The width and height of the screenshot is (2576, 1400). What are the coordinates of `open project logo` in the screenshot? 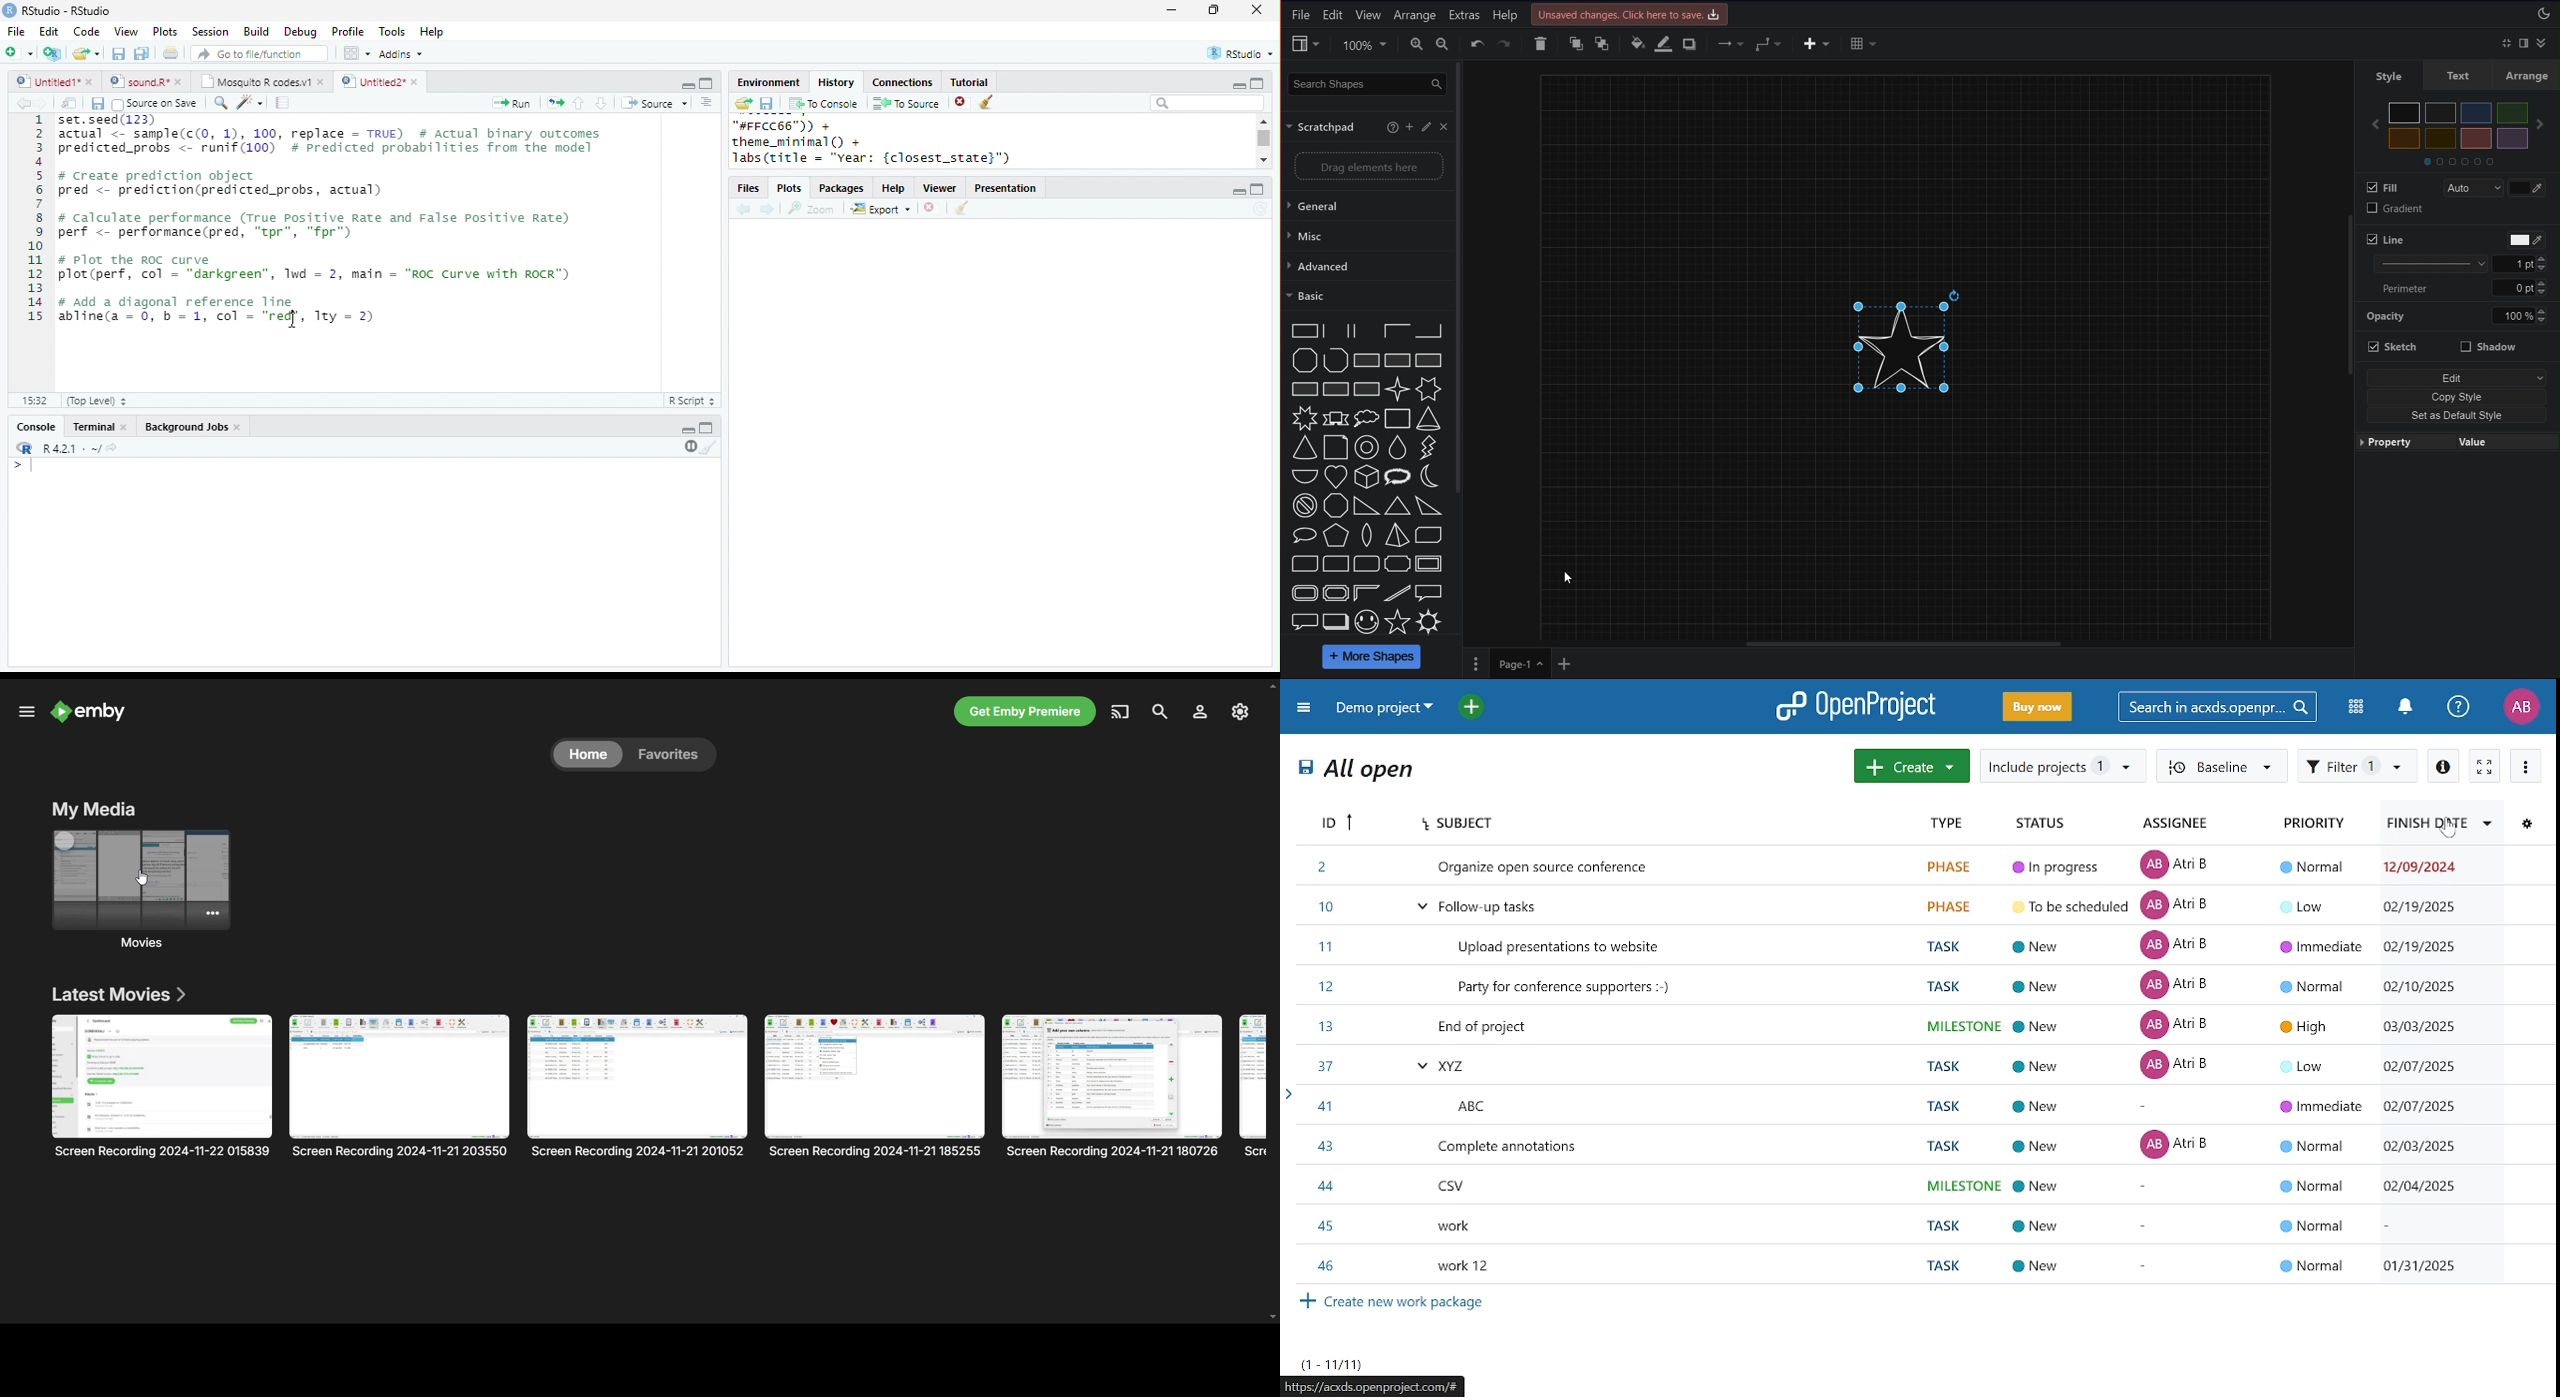 It's located at (1856, 705).